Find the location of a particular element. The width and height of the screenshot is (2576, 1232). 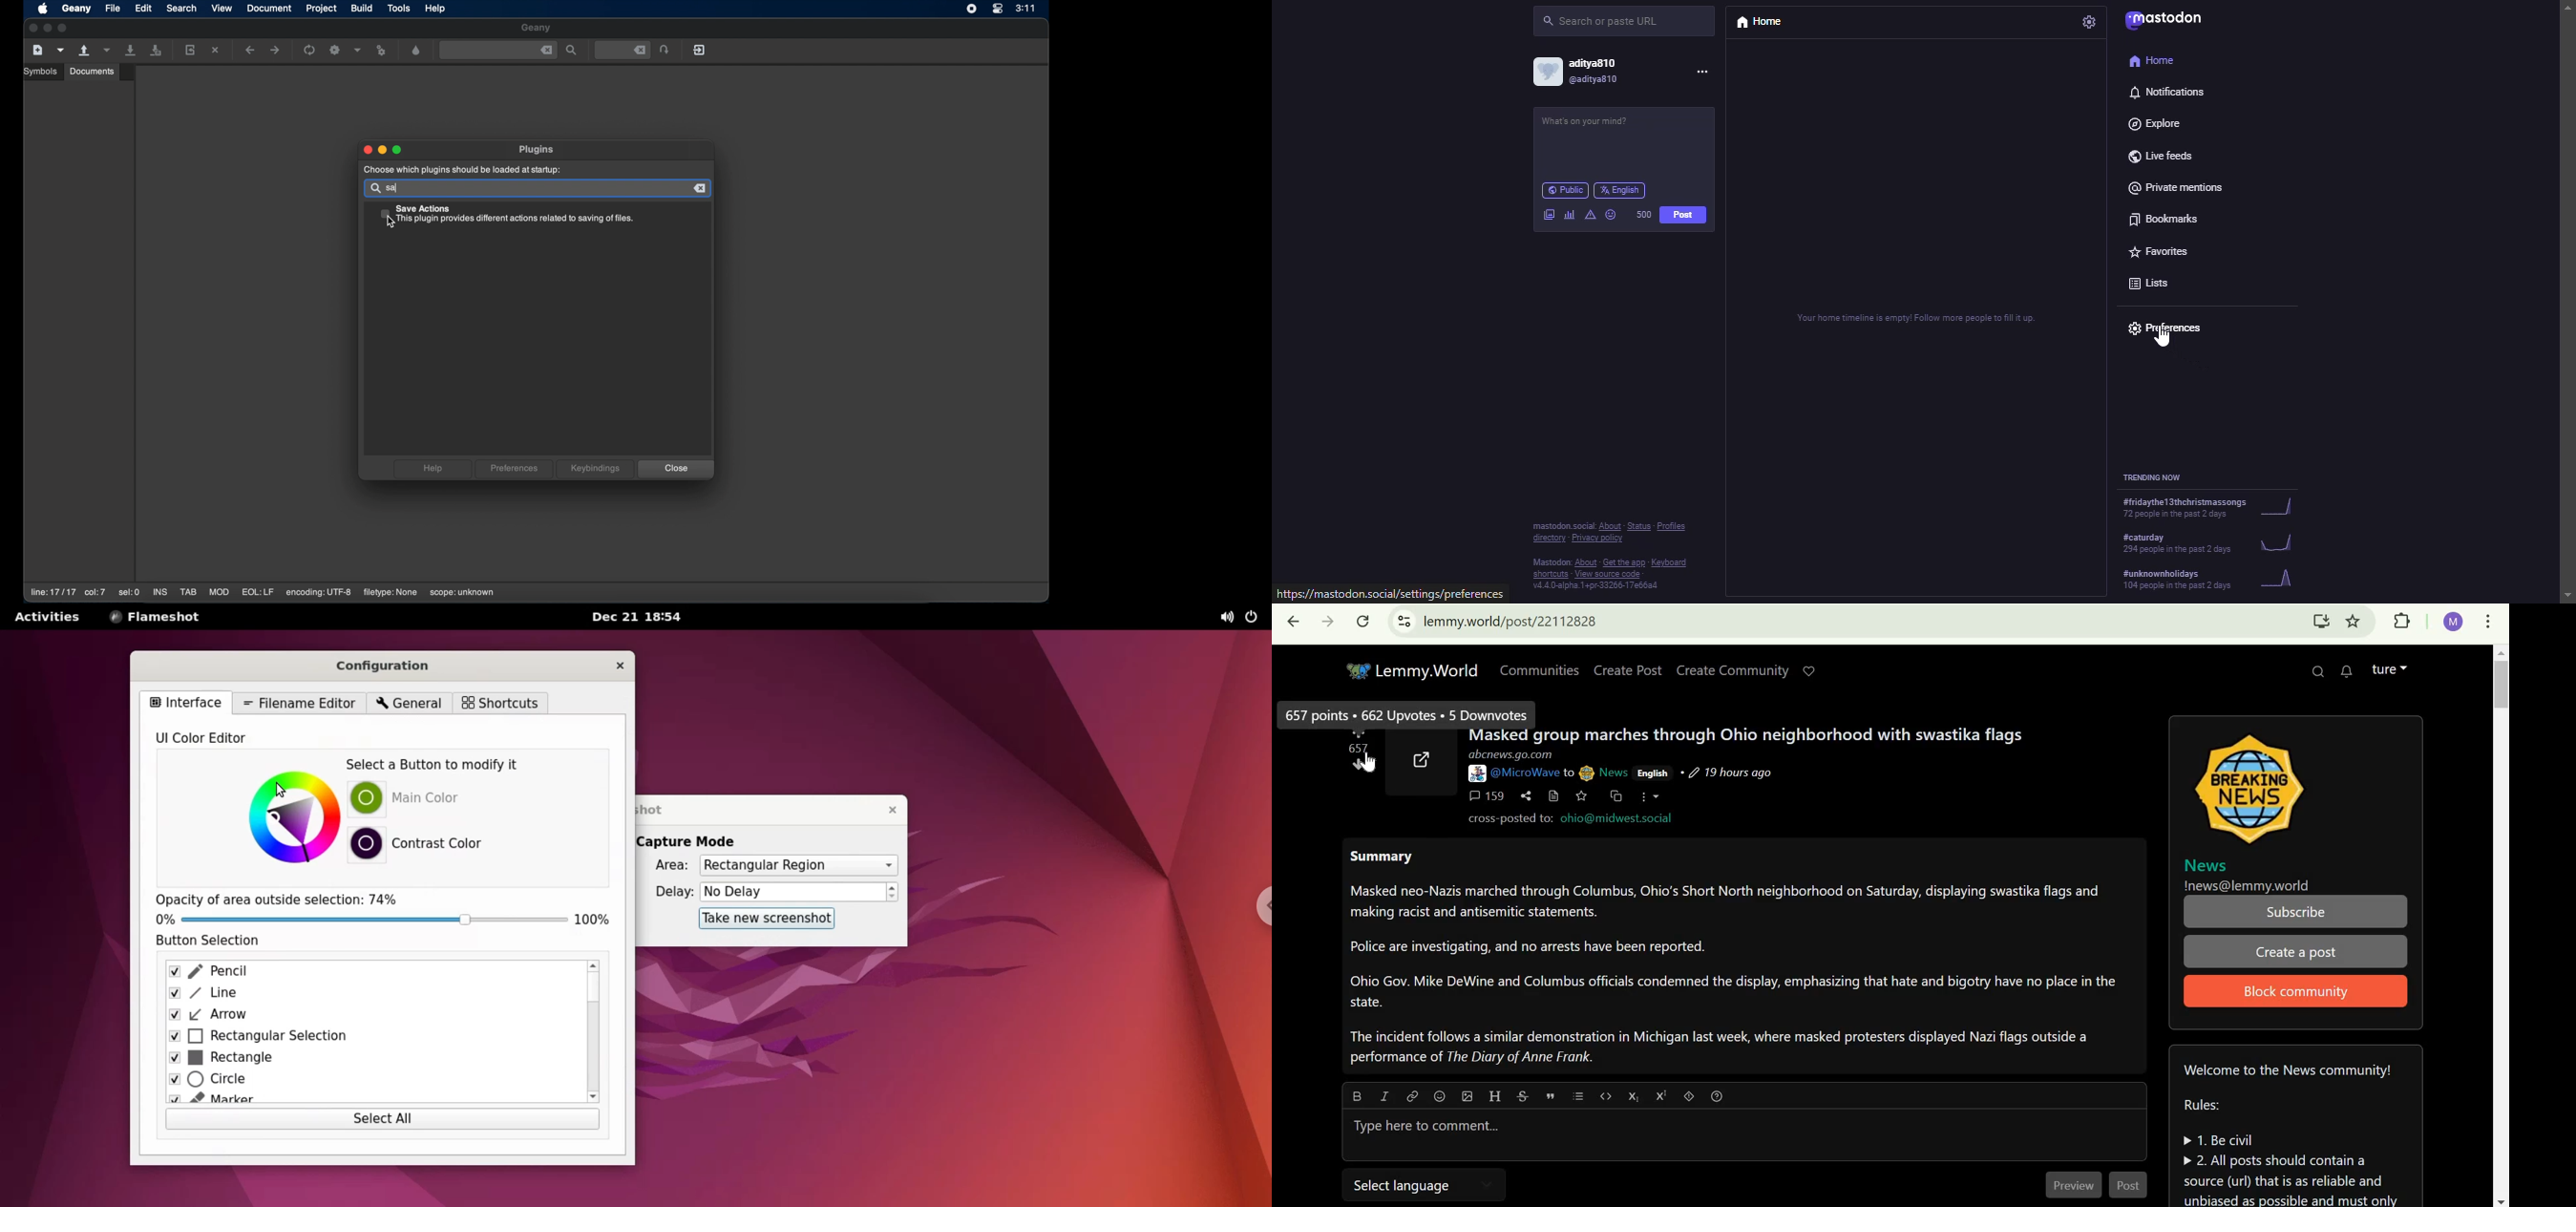

website is located at coordinates (1393, 595).